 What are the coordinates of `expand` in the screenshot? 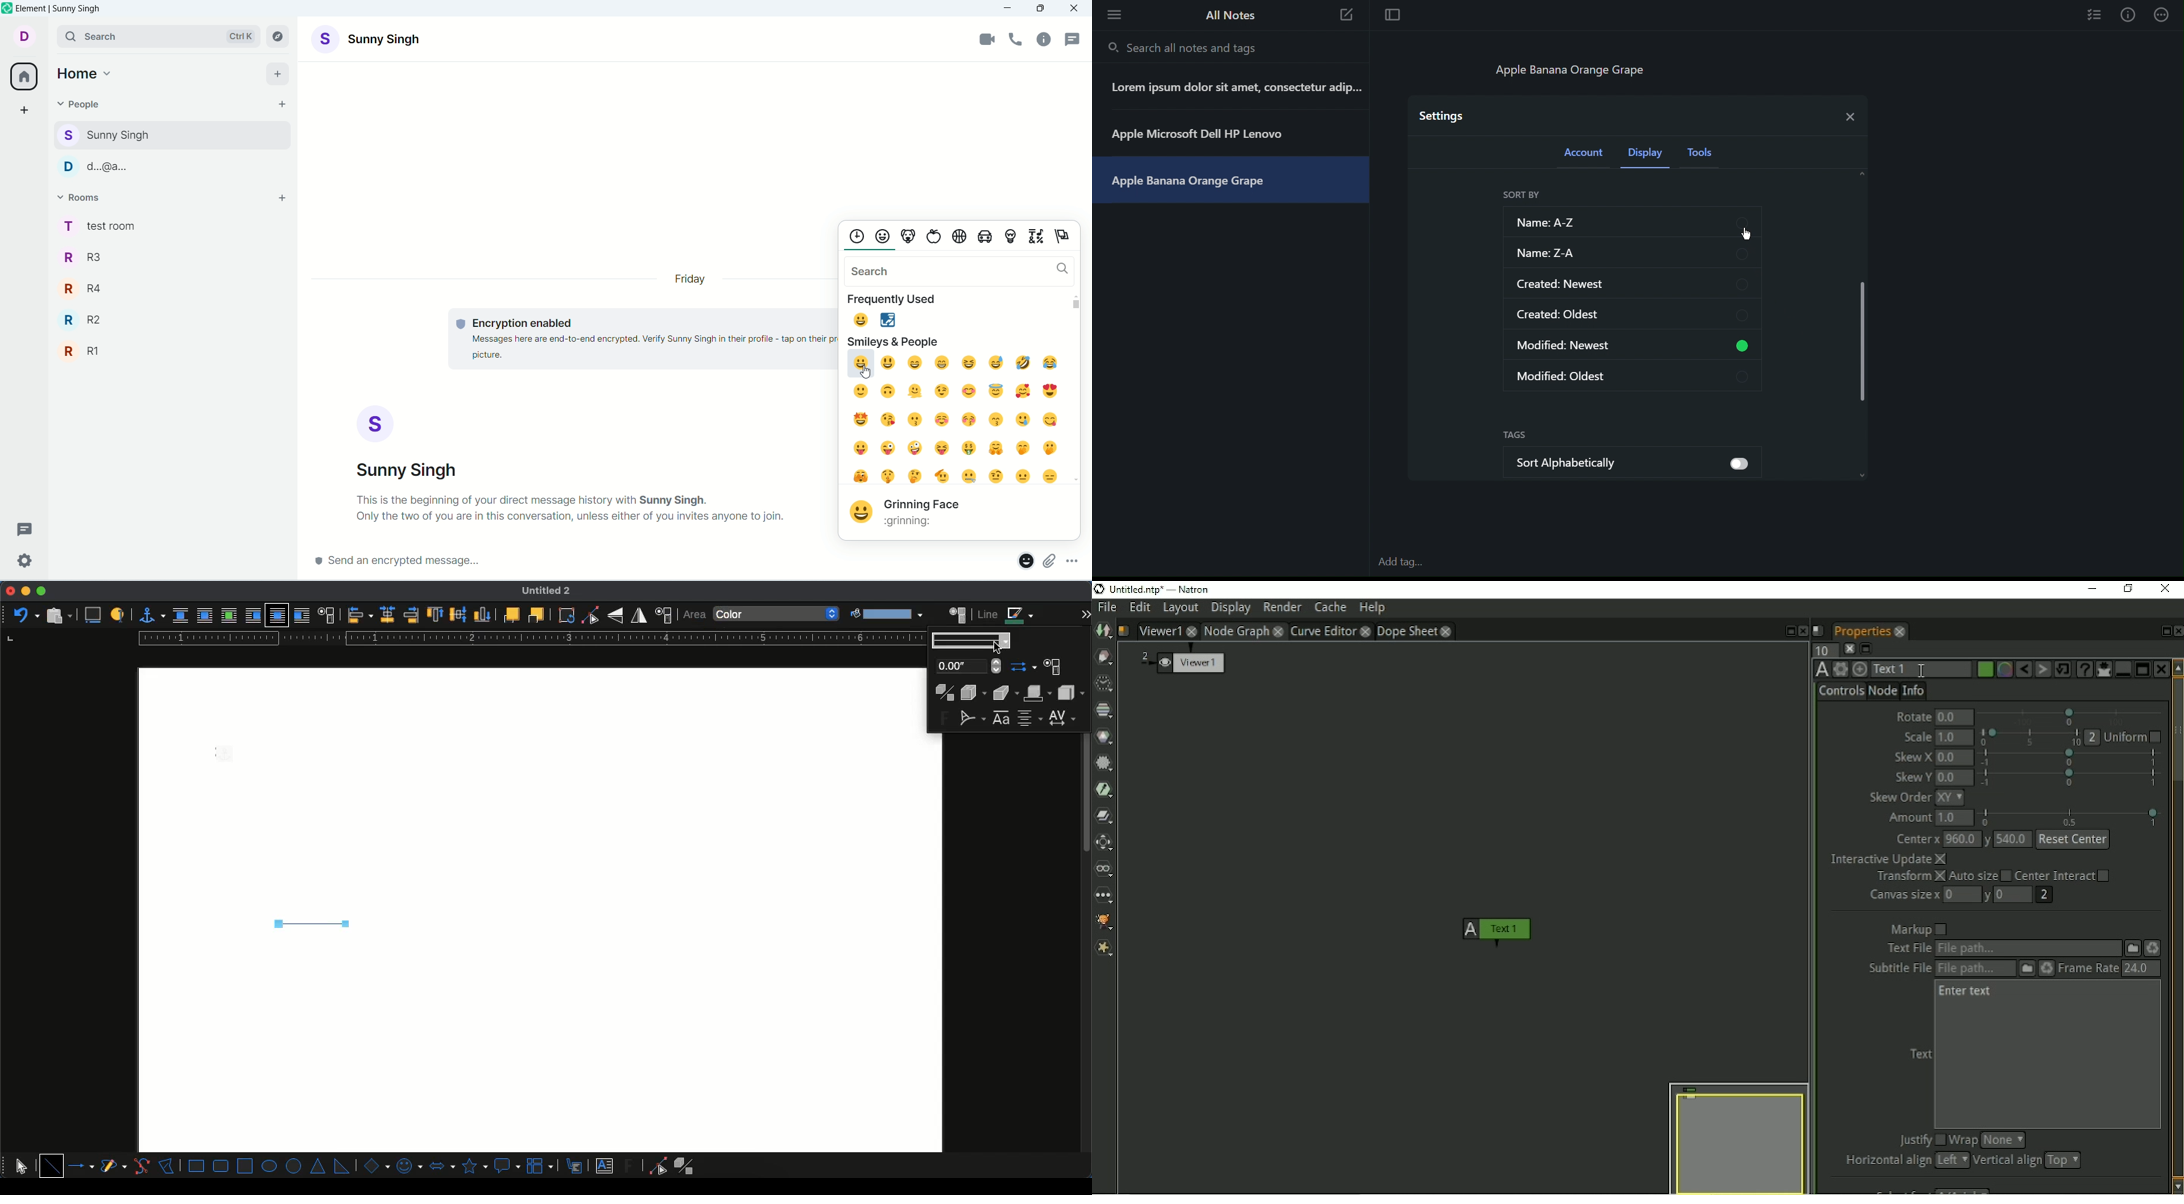 It's located at (1086, 611).